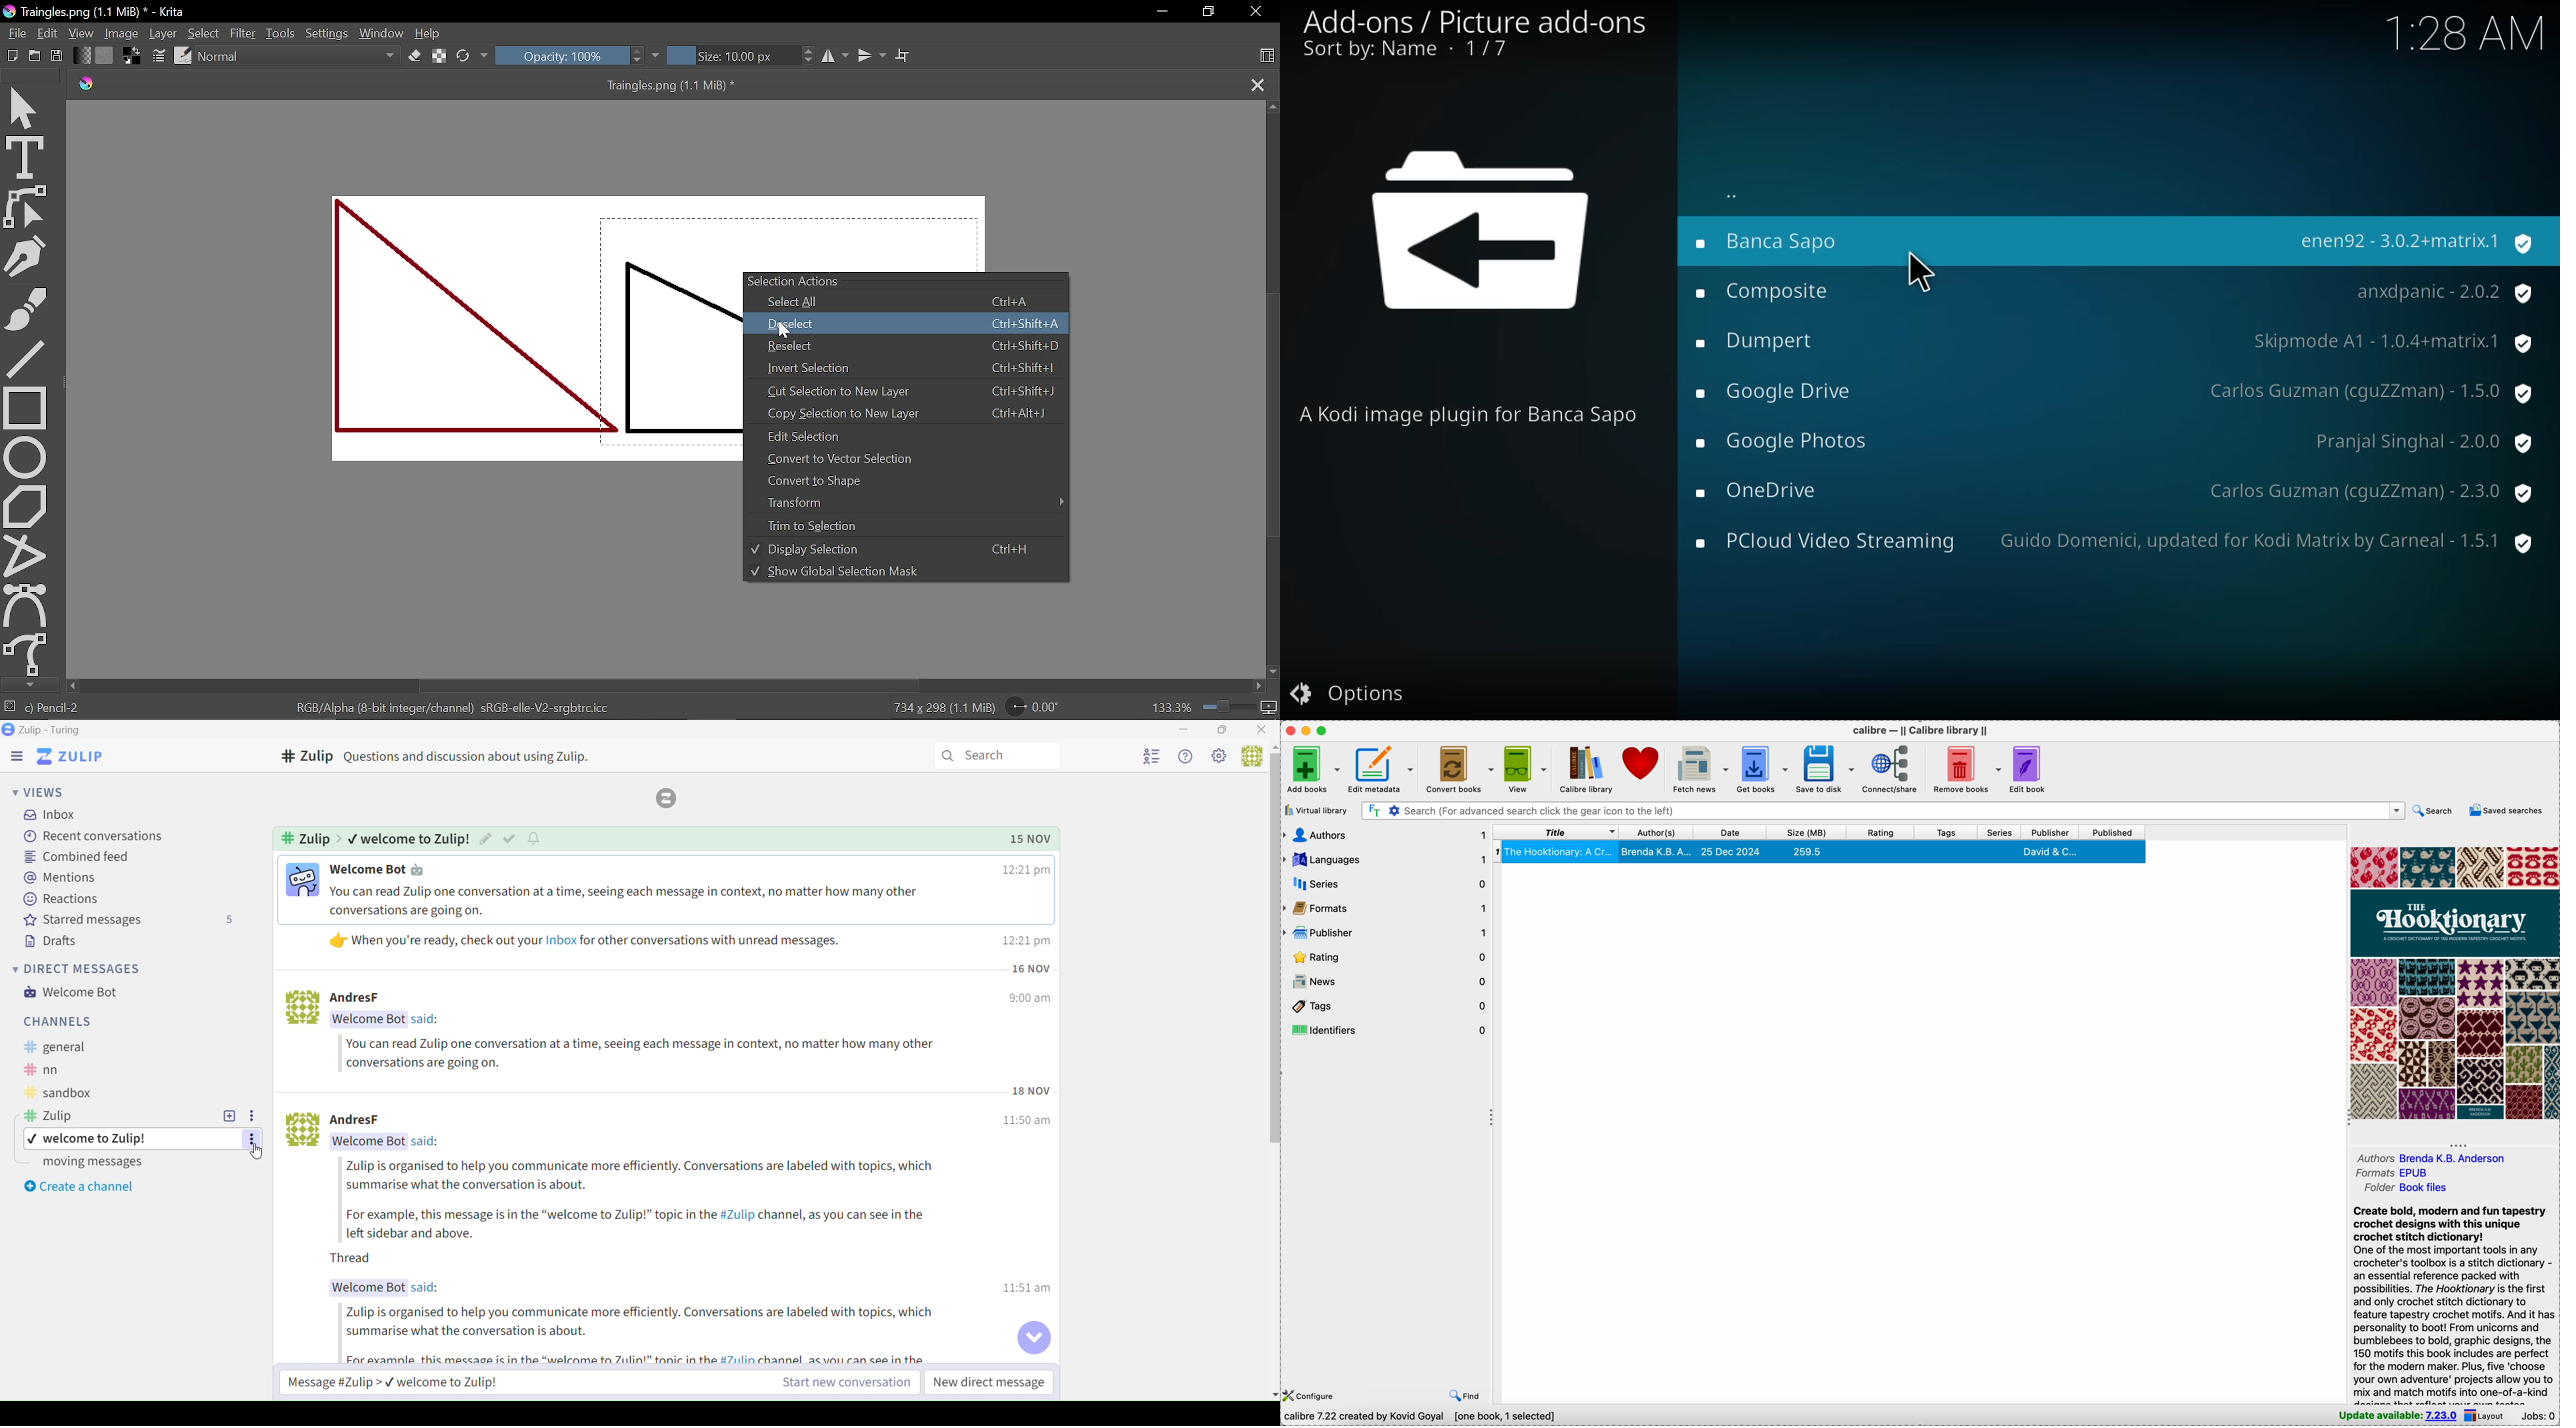 The image size is (2576, 1428). What do you see at coordinates (18, 33) in the screenshot?
I see `File` at bounding box center [18, 33].